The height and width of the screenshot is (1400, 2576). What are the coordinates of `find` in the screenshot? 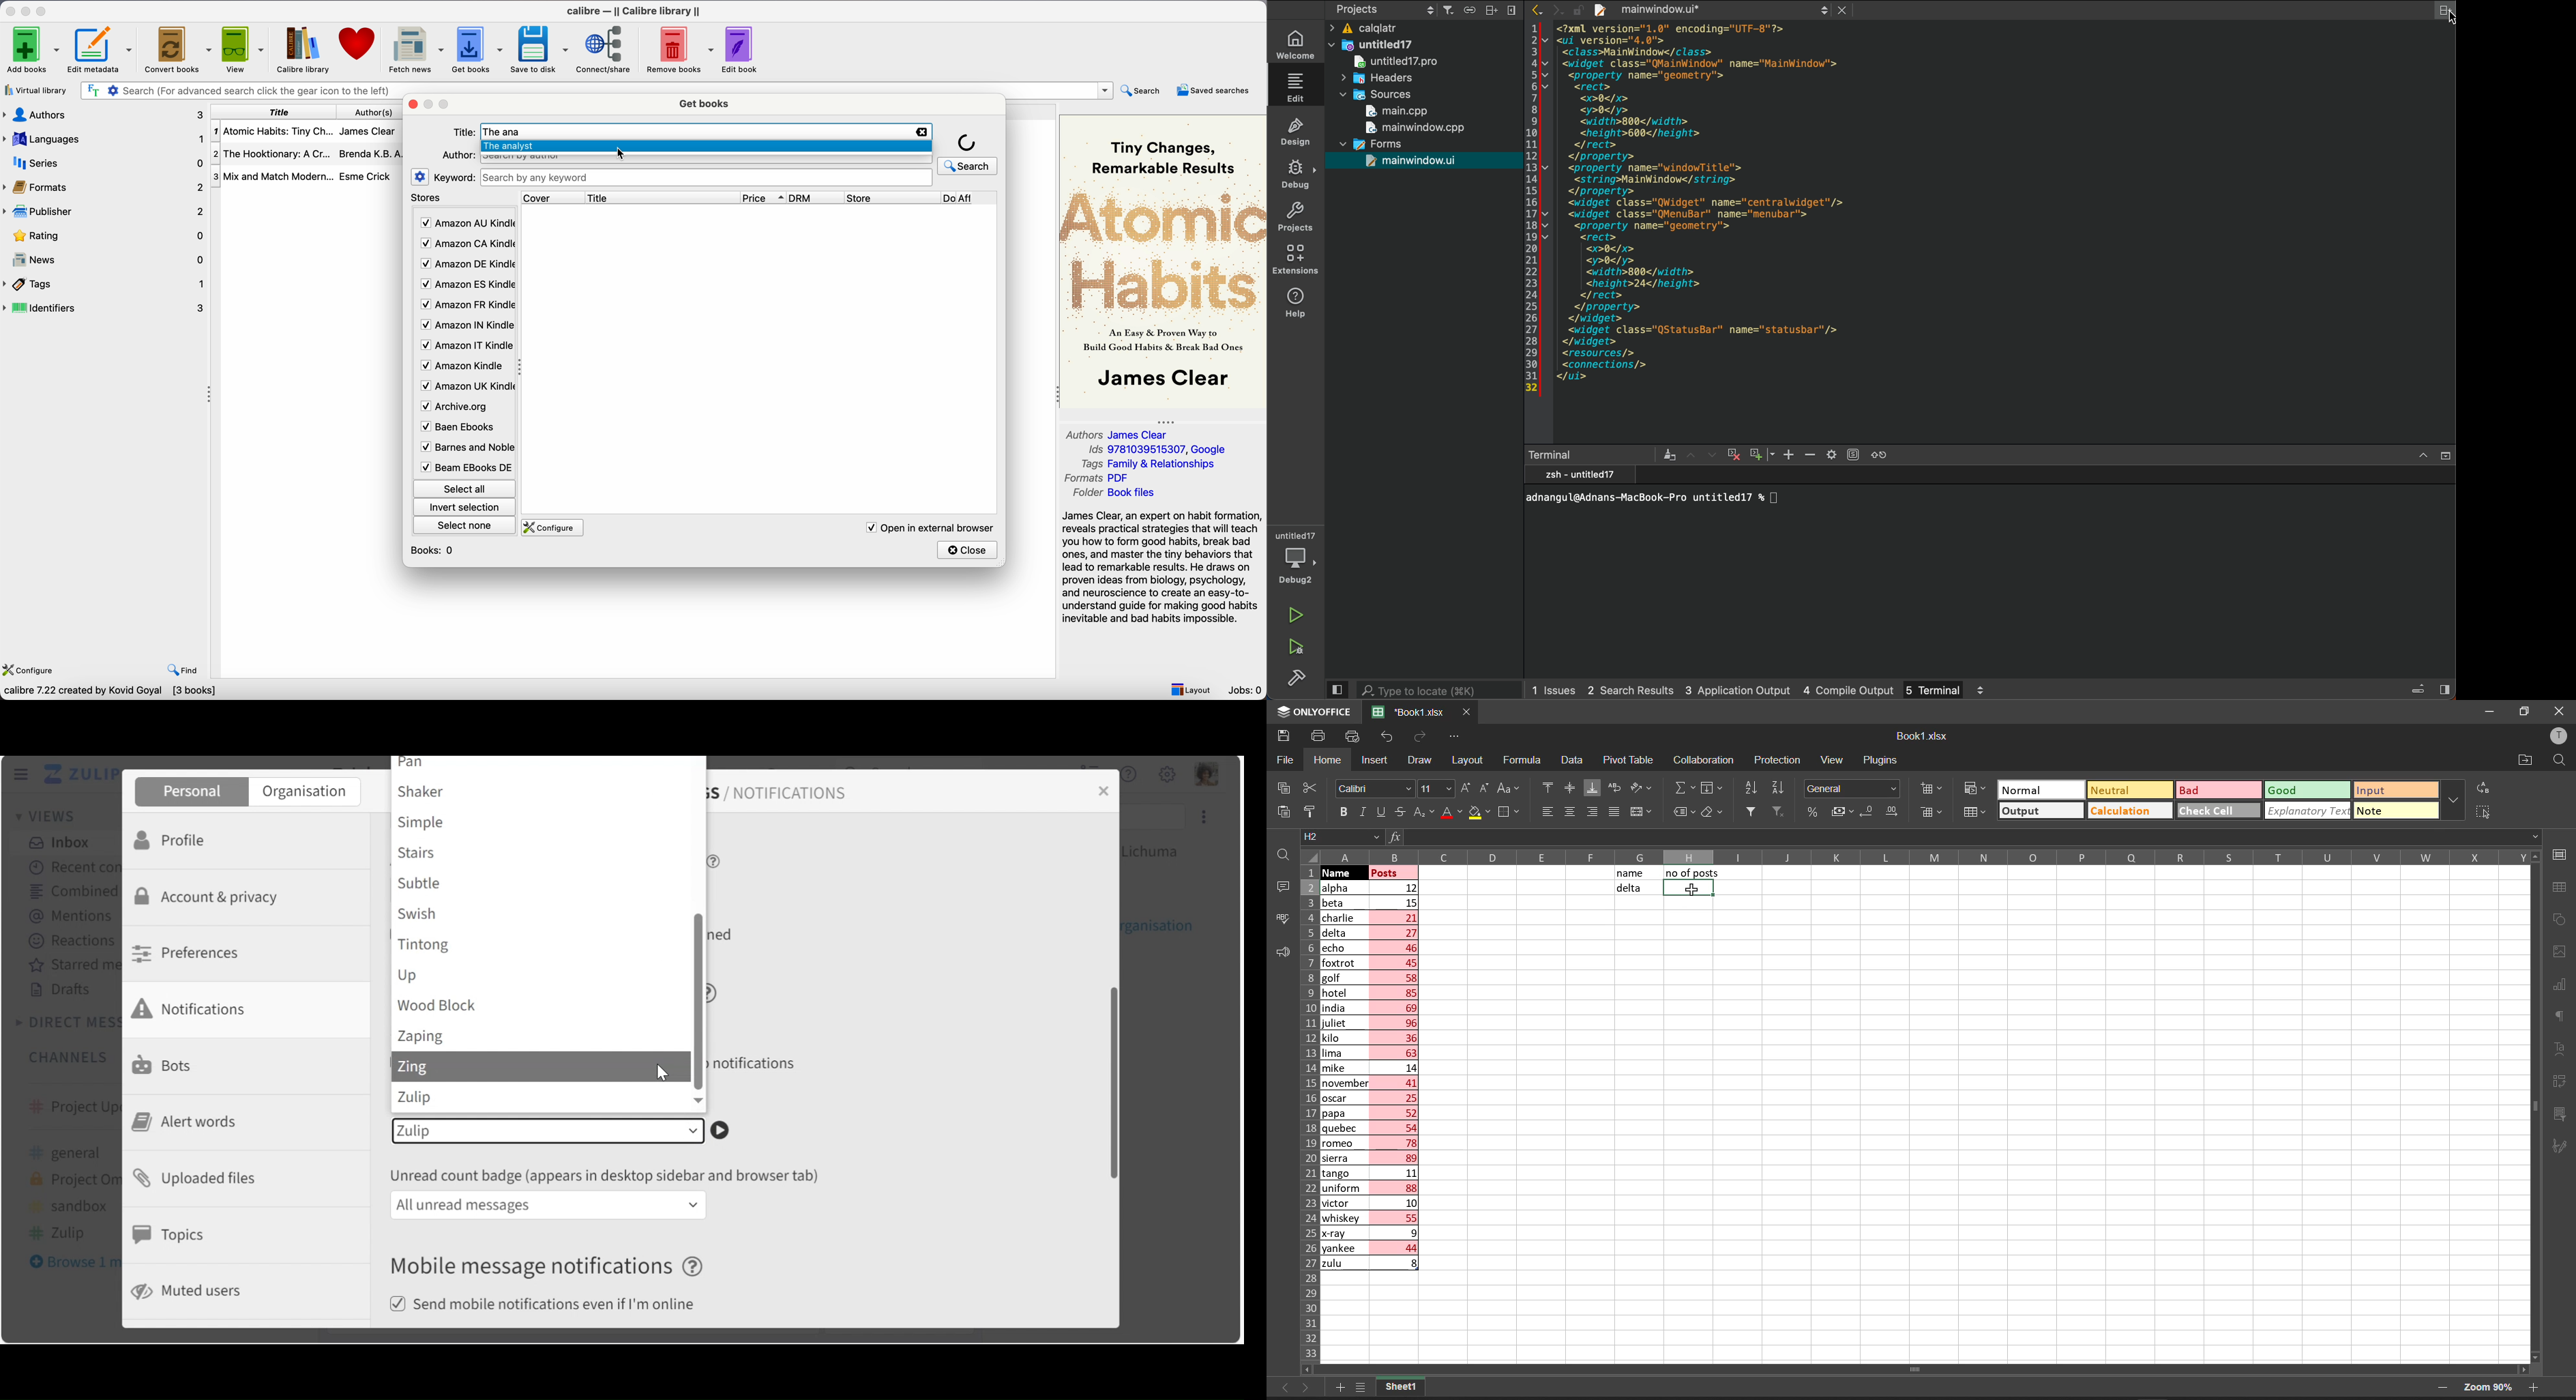 It's located at (185, 671).